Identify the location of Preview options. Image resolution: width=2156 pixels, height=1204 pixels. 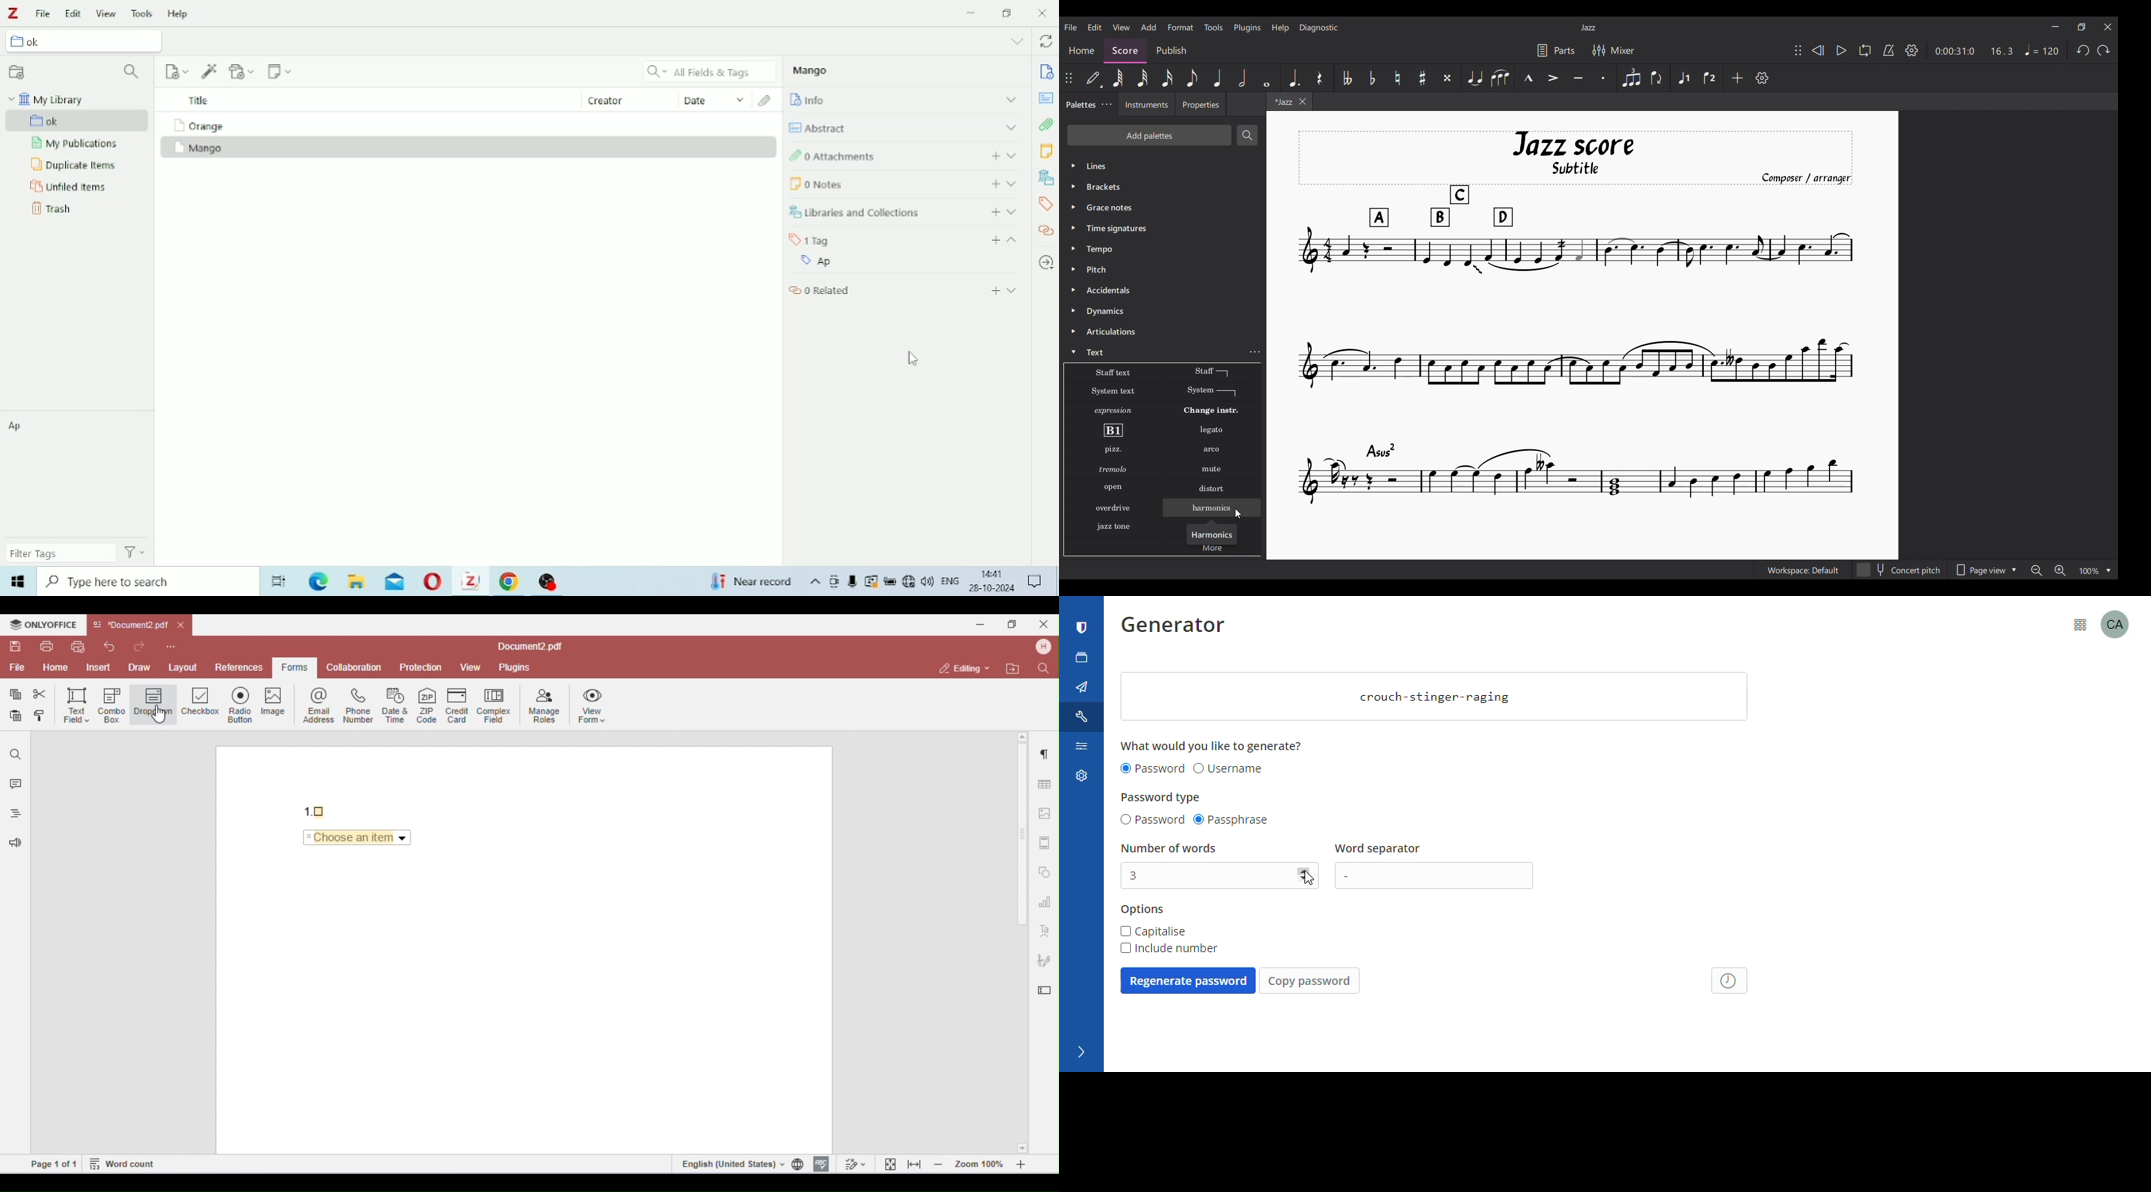
(1987, 570).